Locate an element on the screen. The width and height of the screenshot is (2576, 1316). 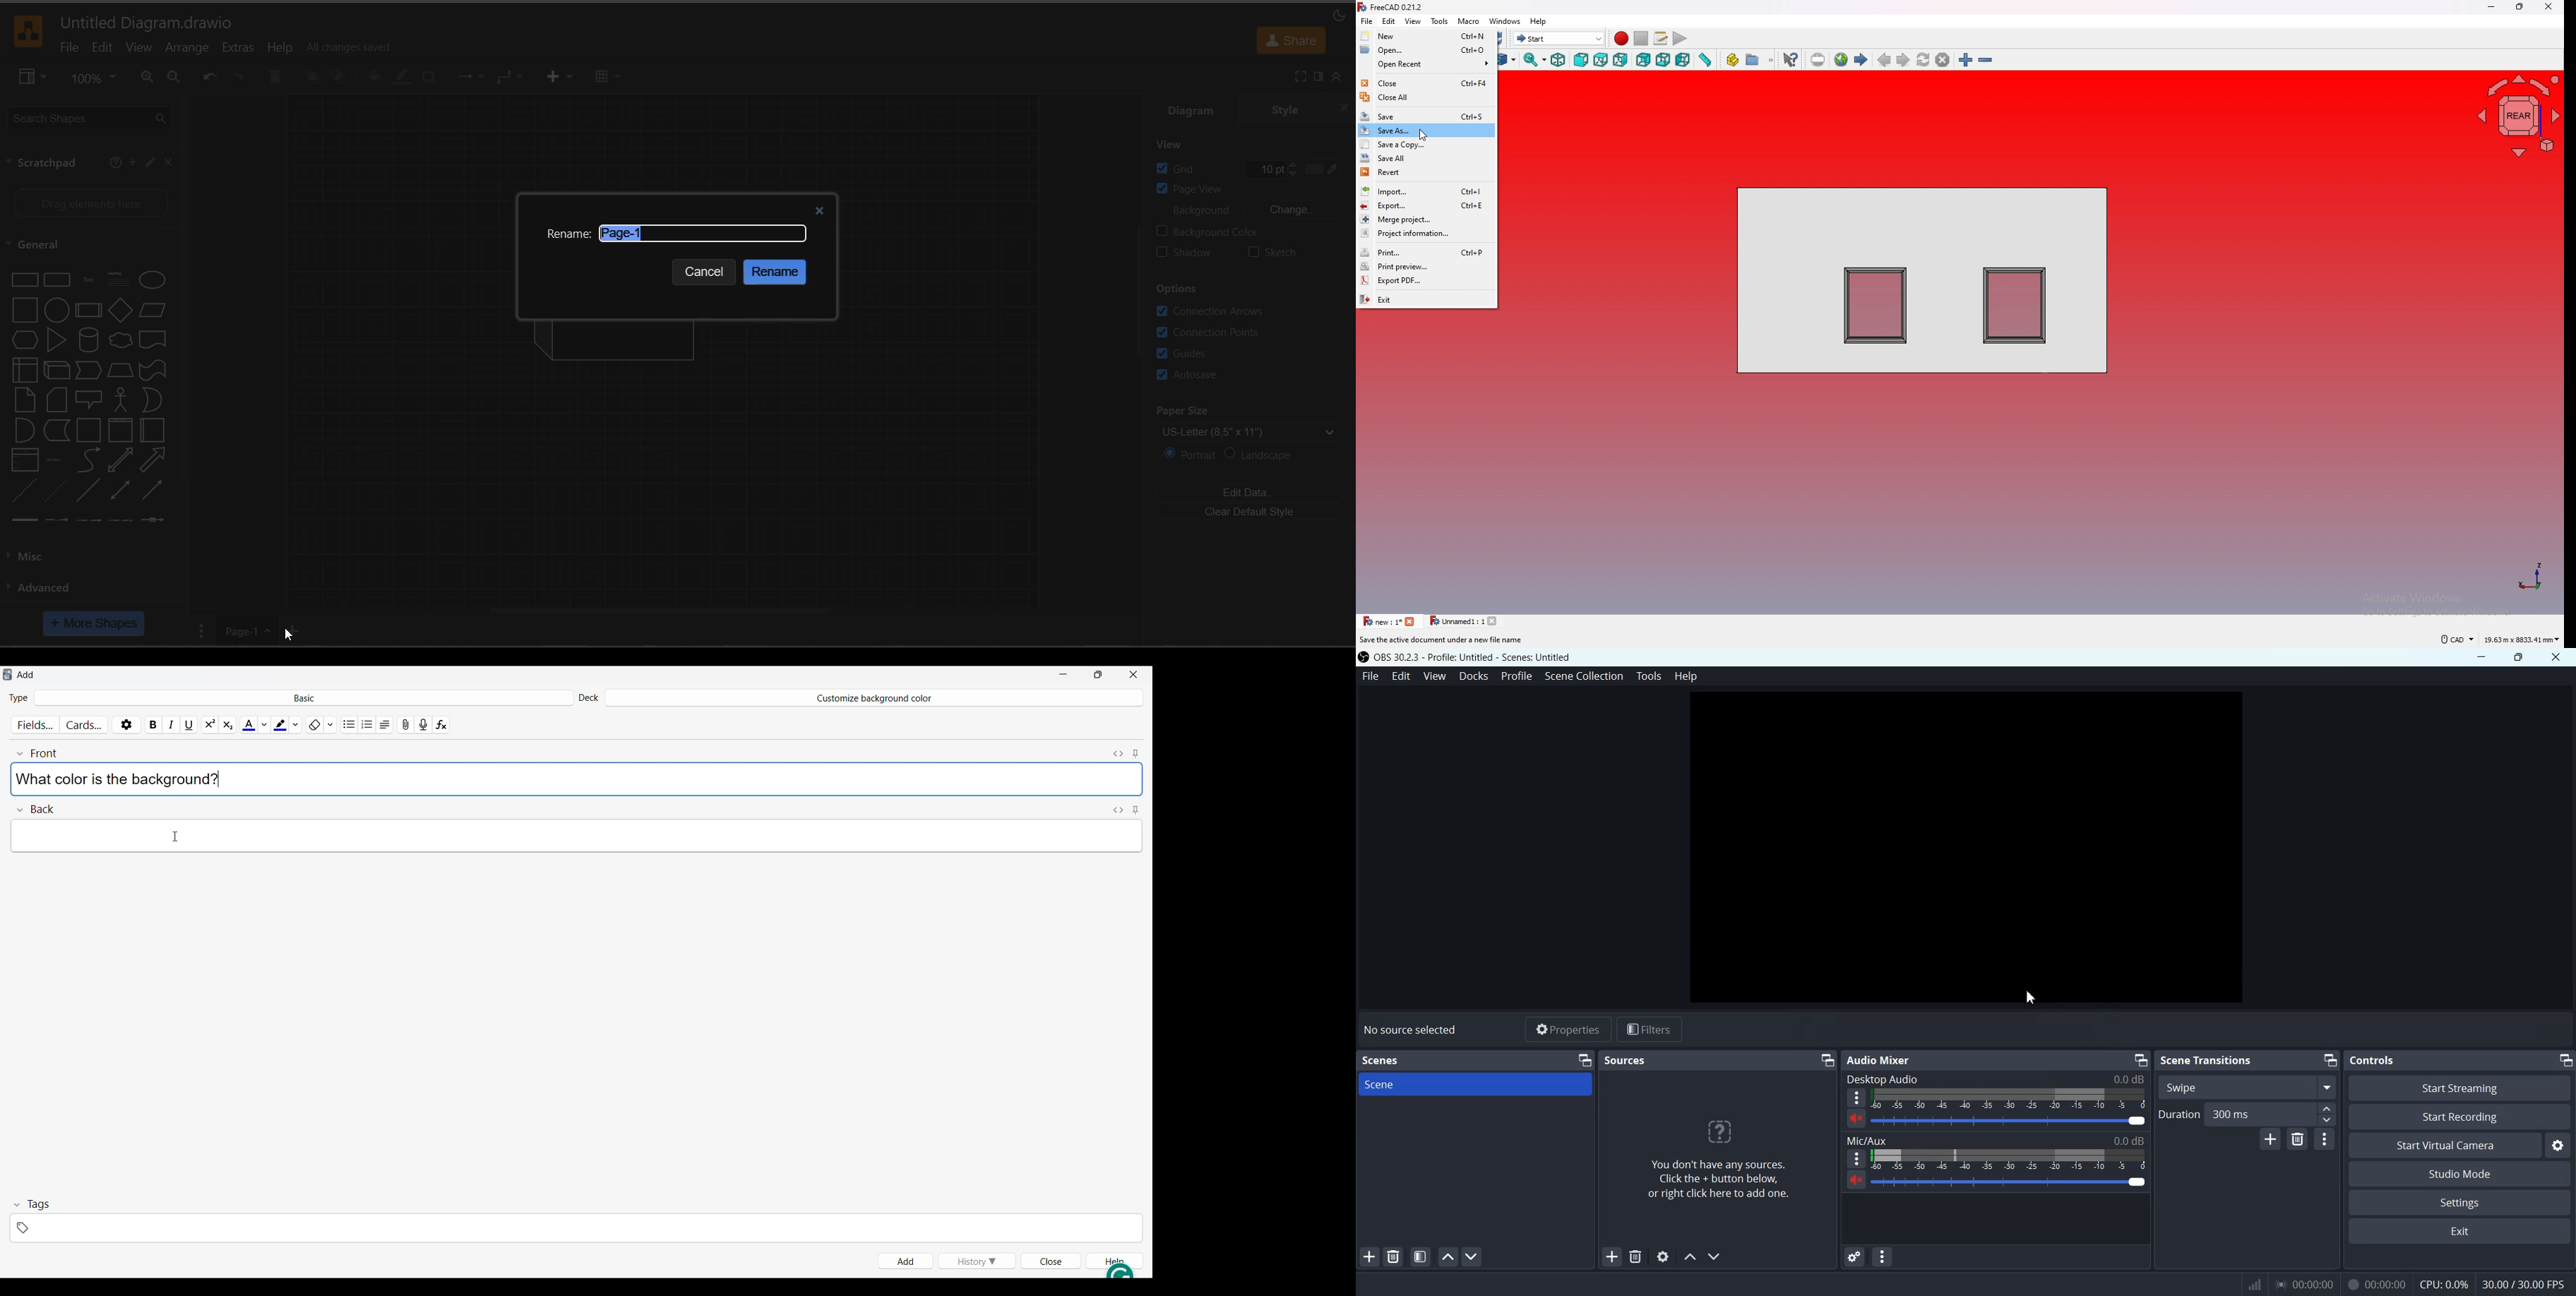
Start Virtual Camera is located at coordinates (2443, 1146).